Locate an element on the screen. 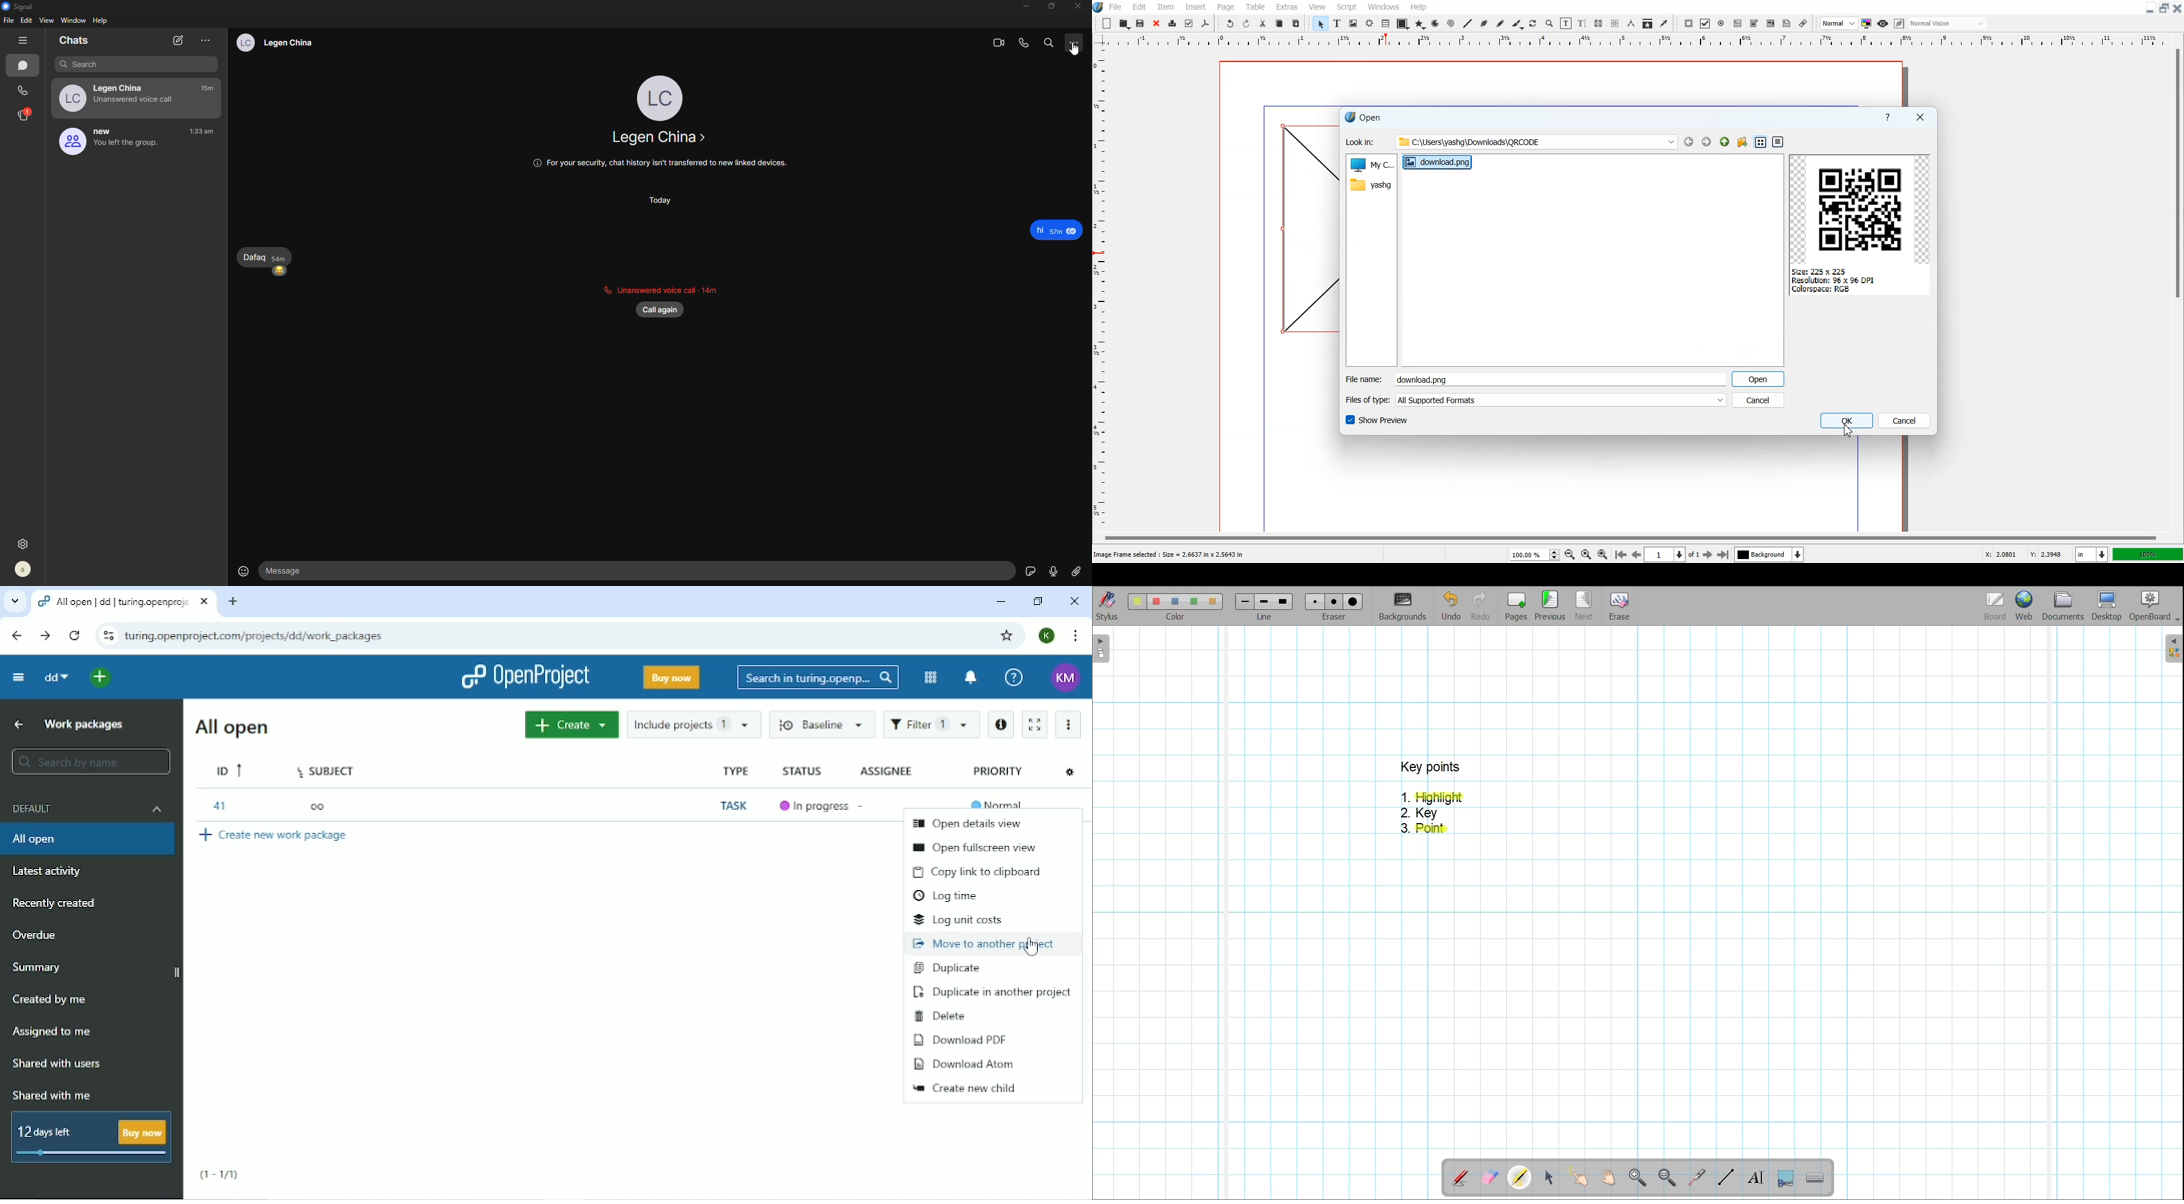 Image resolution: width=2184 pixels, height=1204 pixels. GO to Forward is located at coordinates (1706, 141).